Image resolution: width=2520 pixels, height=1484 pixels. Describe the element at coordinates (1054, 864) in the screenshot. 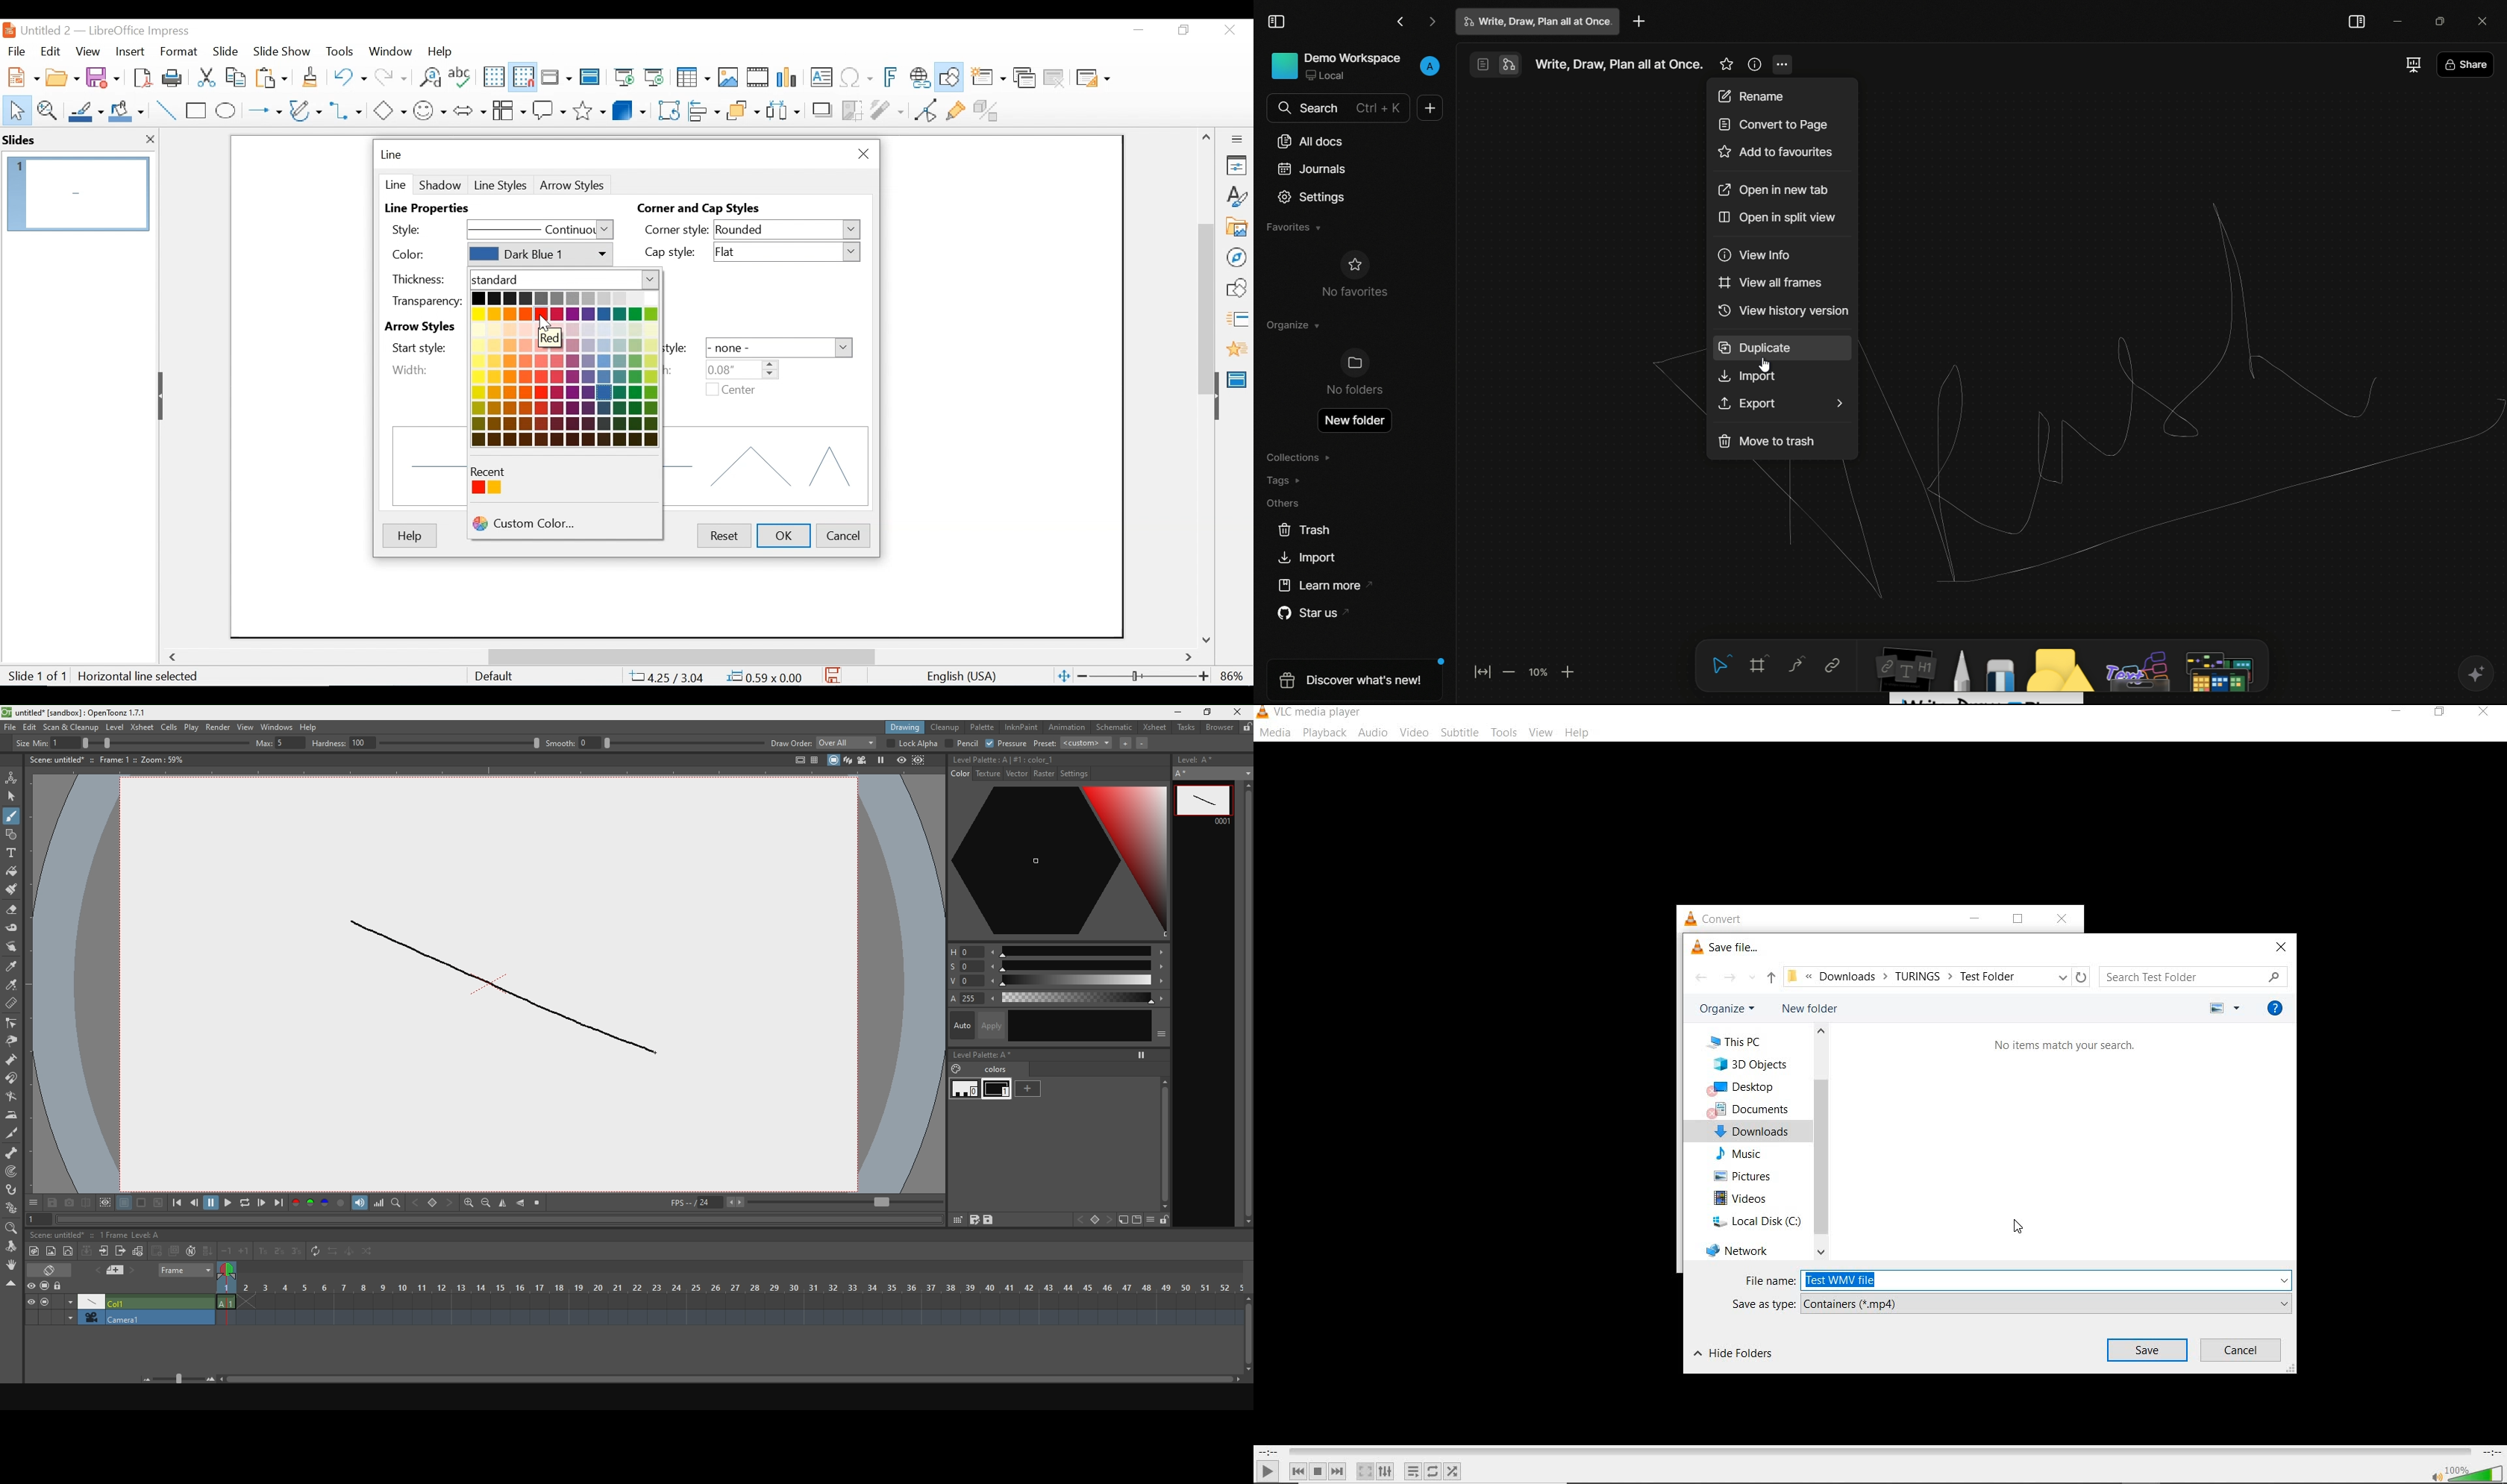

I see `color palette` at that location.